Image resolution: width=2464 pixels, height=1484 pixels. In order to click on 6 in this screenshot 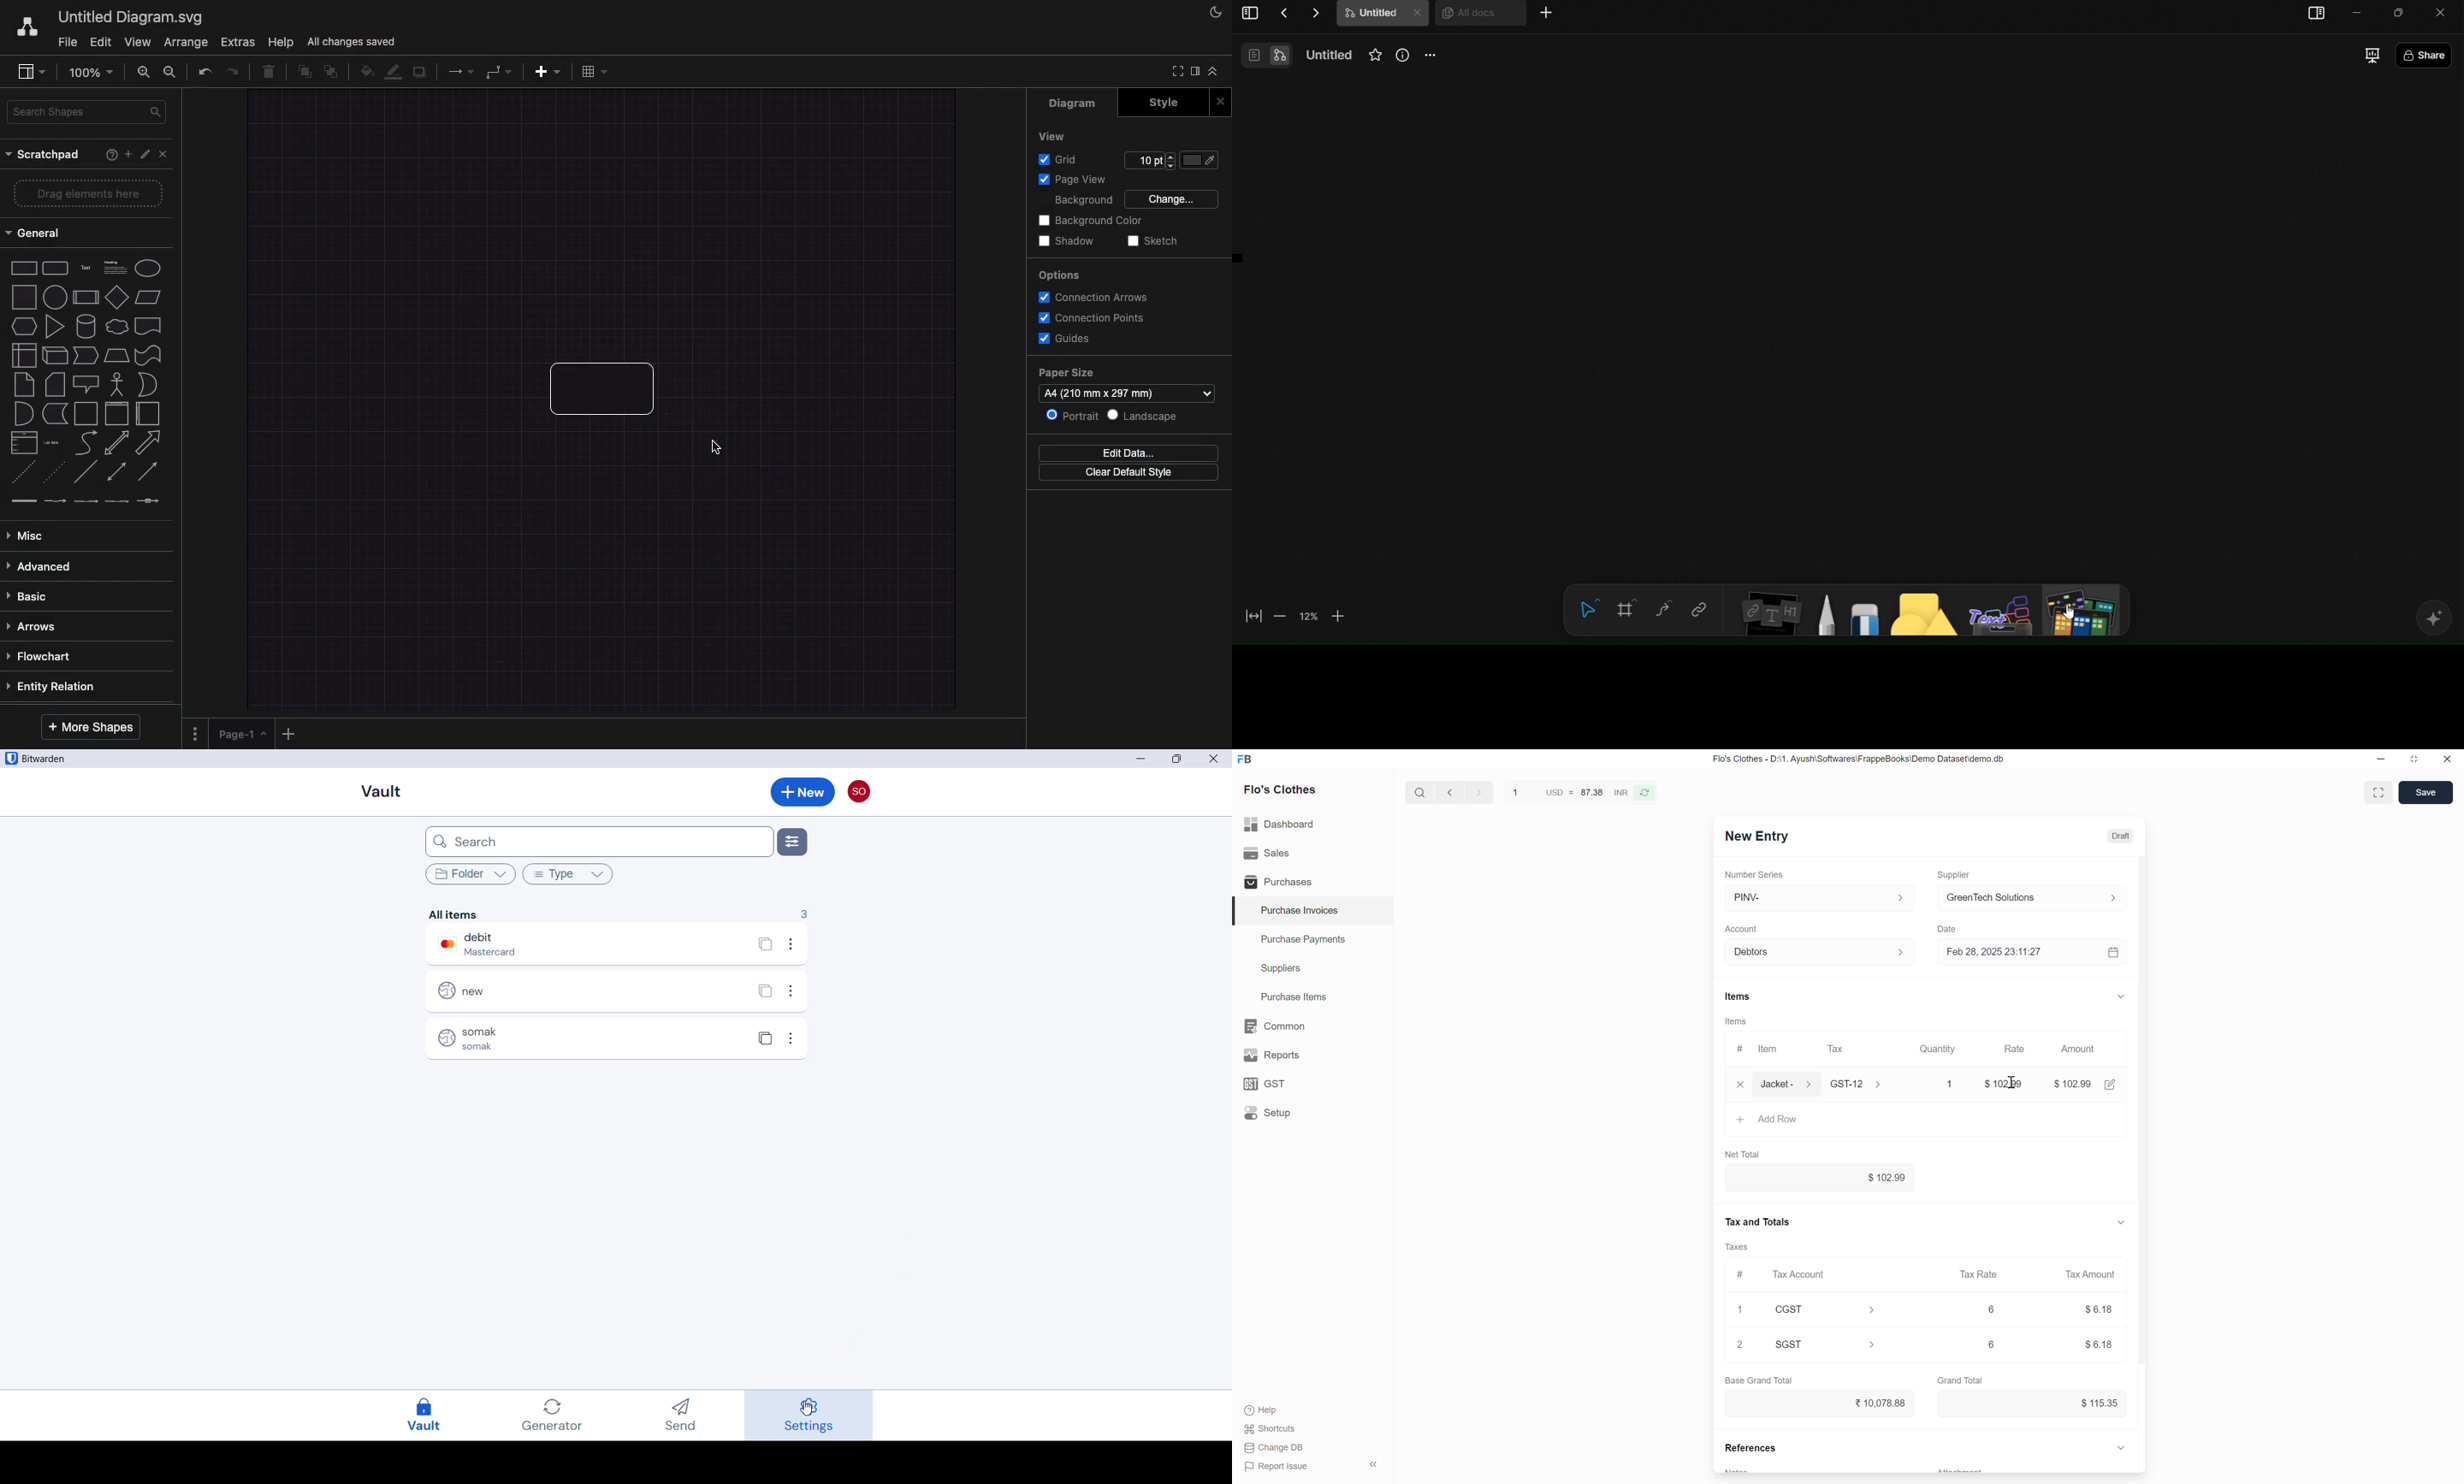, I will do `click(1991, 1344)`.